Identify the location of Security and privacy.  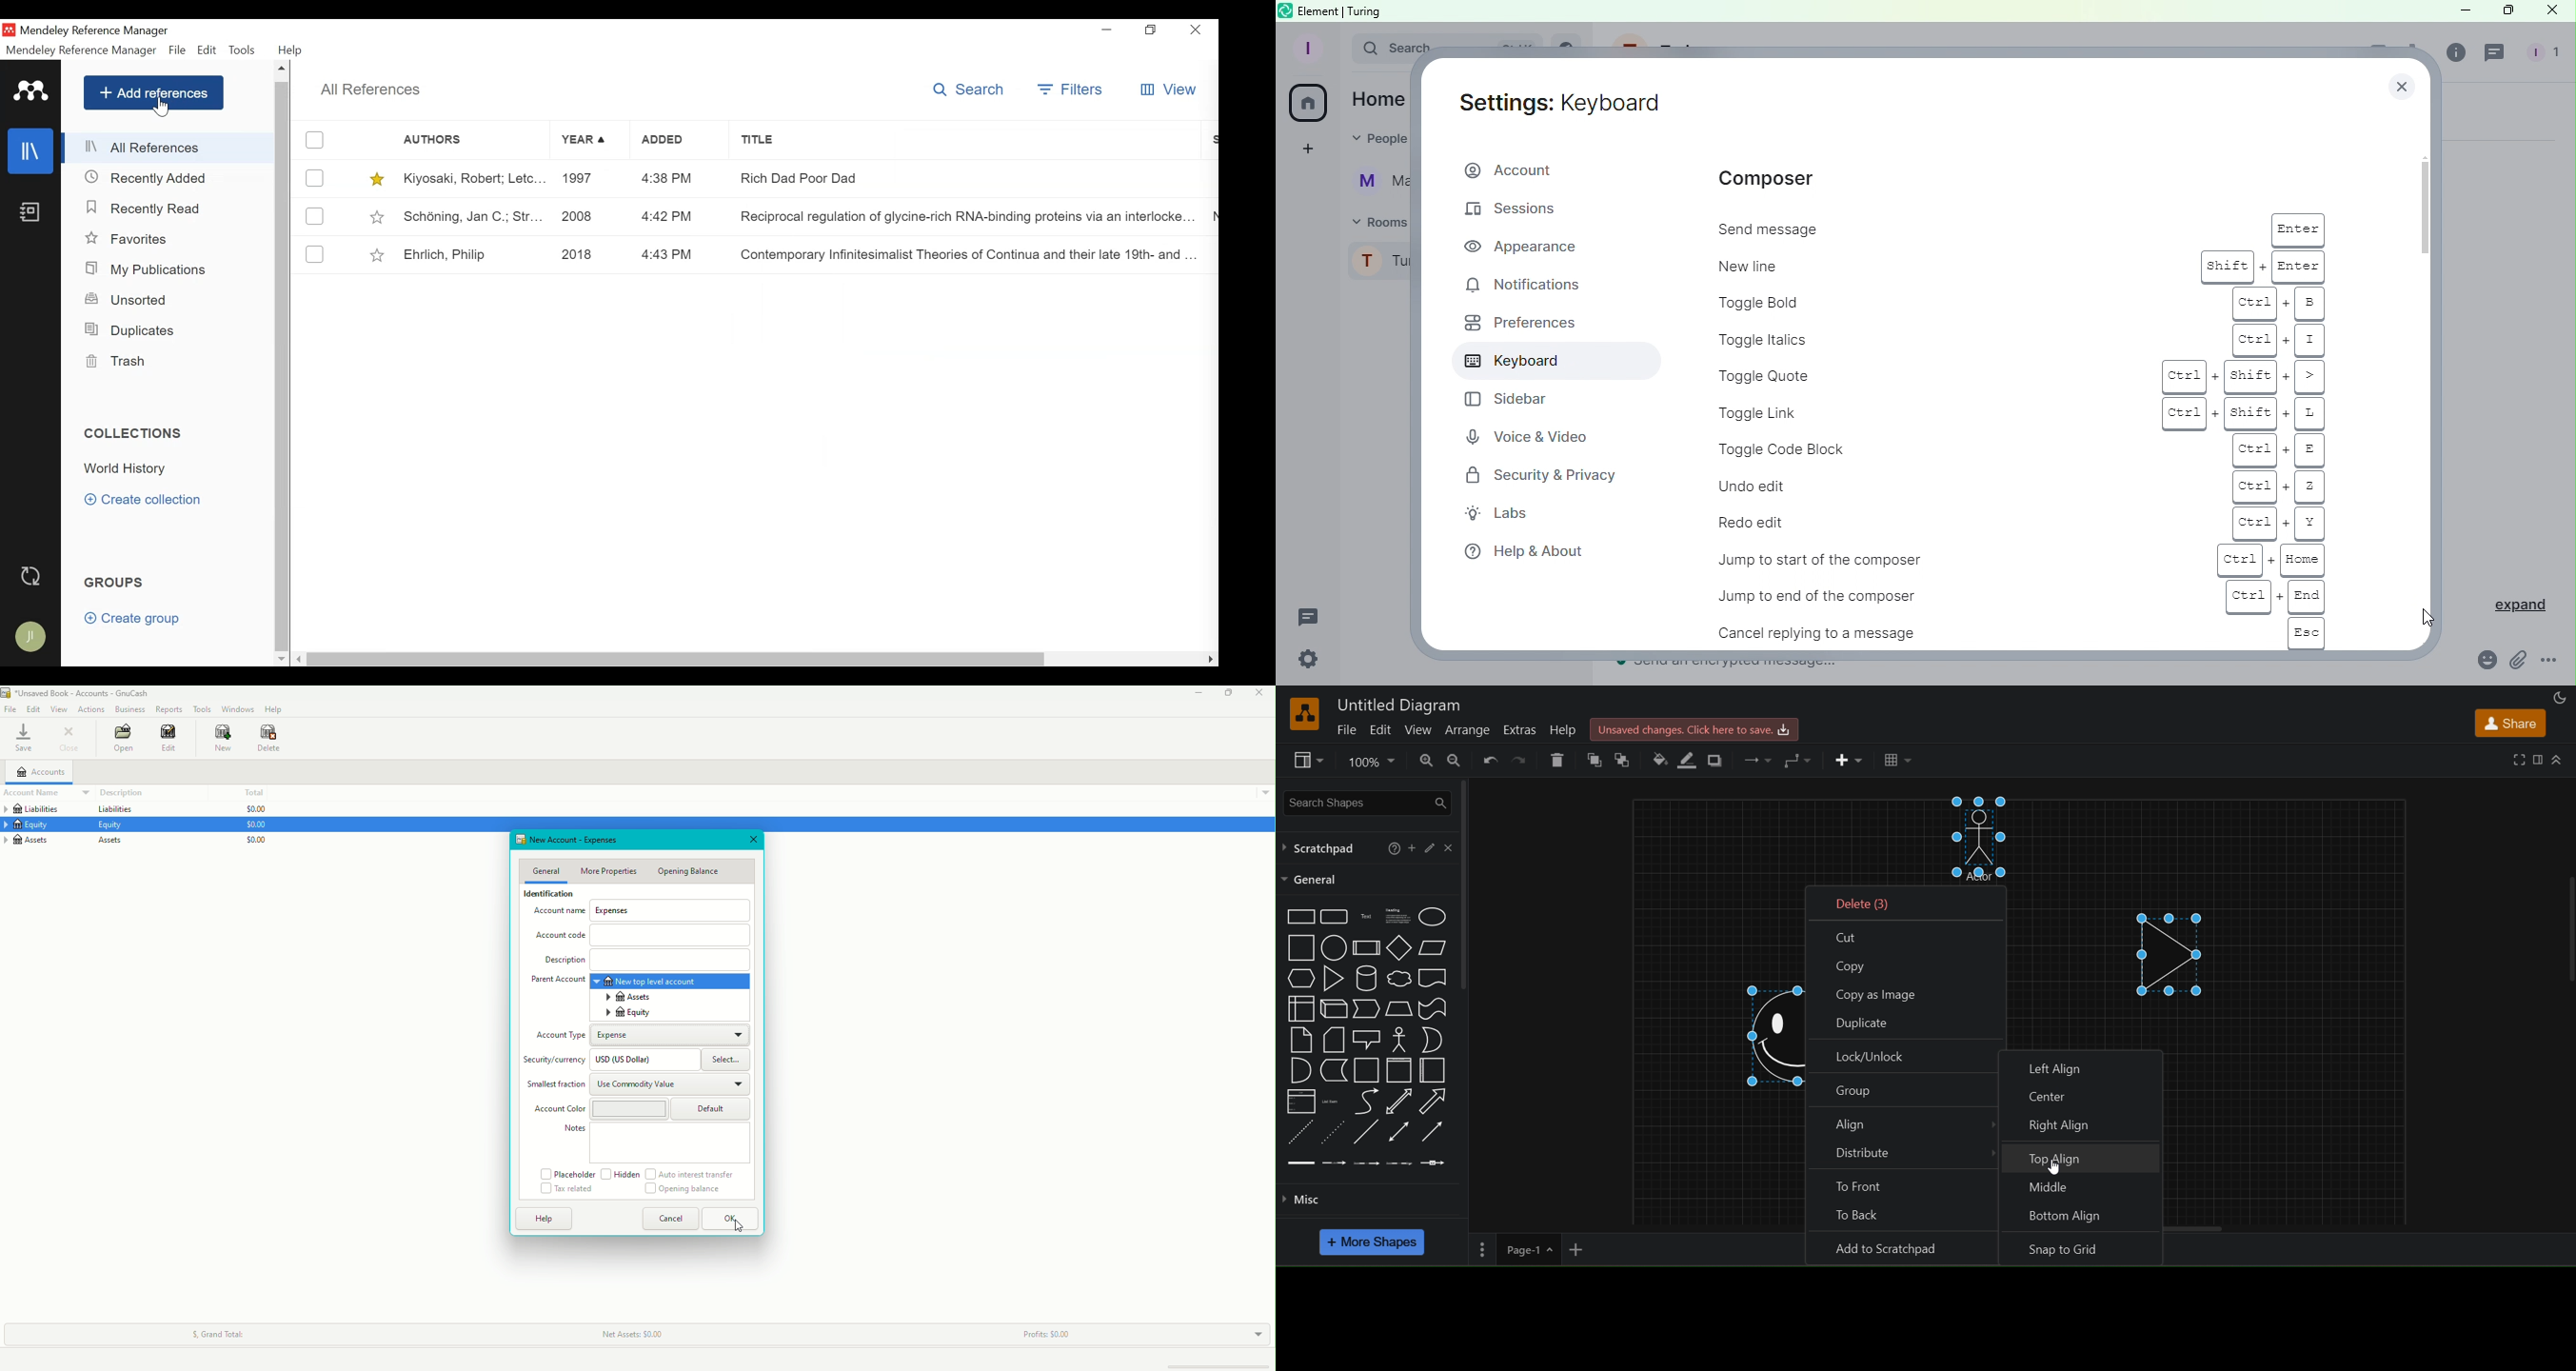
(1535, 474).